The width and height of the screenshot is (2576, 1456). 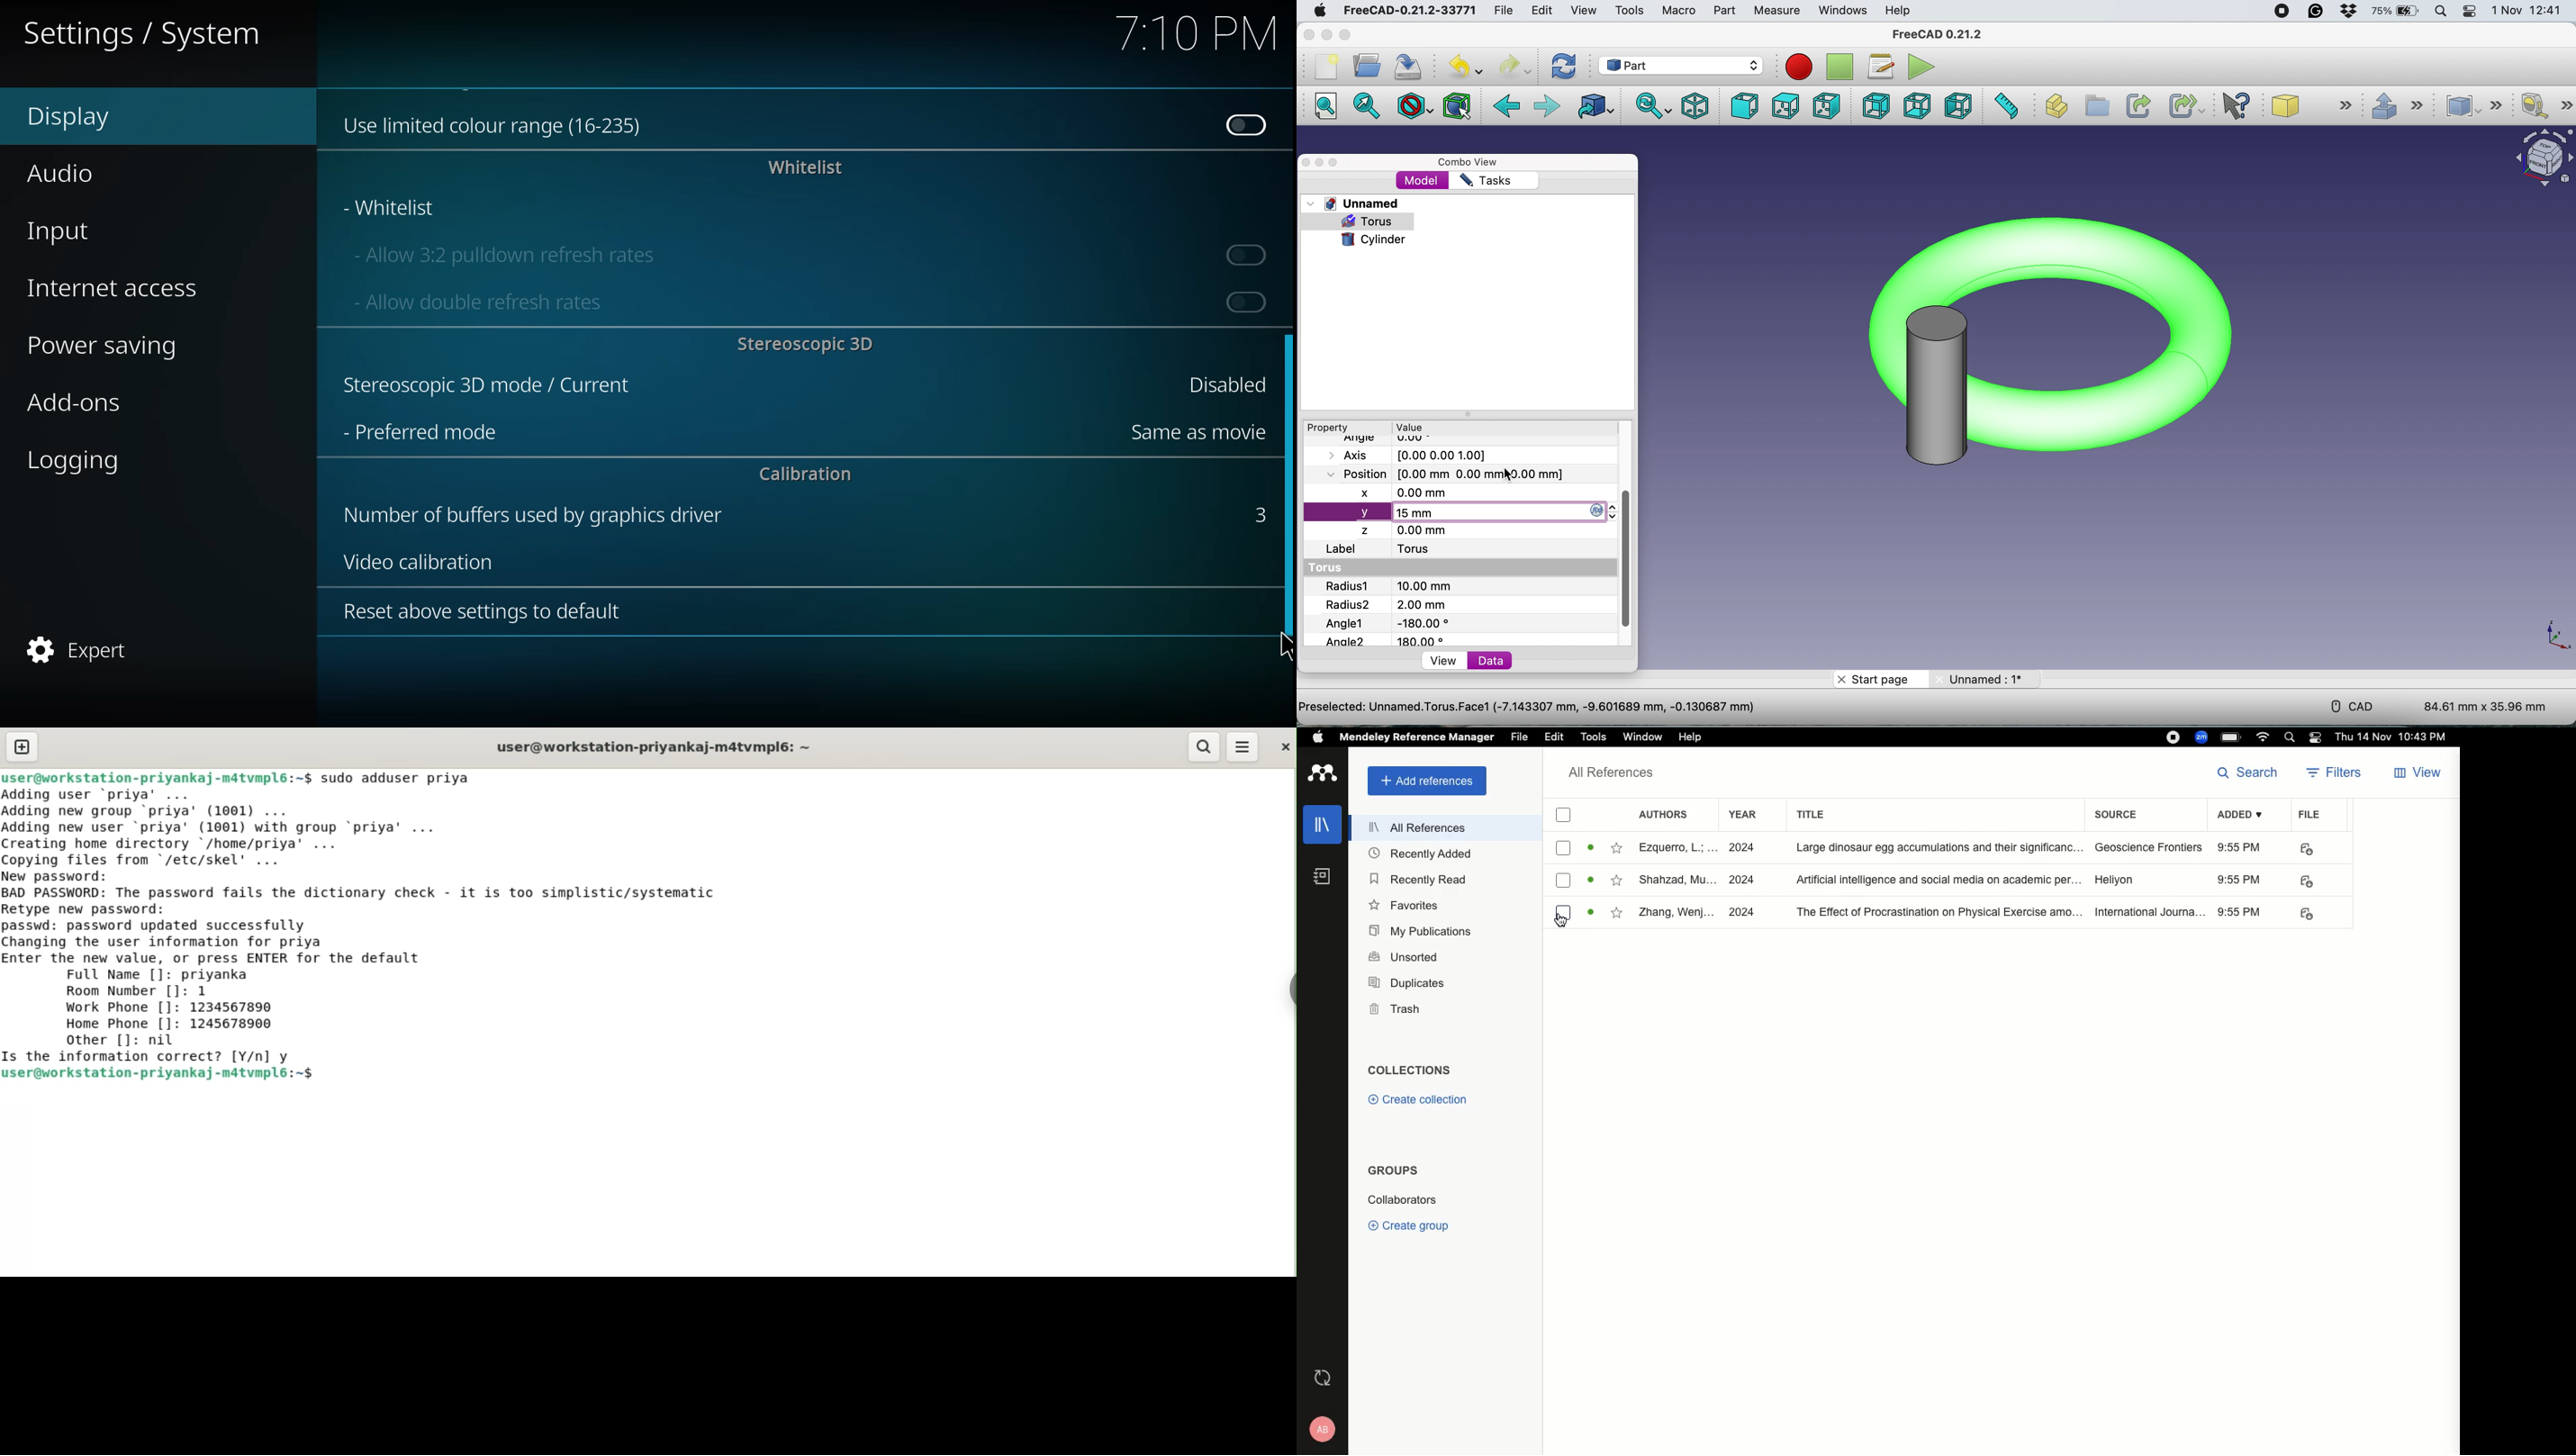 What do you see at coordinates (1563, 847) in the screenshot?
I see `checkbox` at bounding box center [1563, 847].